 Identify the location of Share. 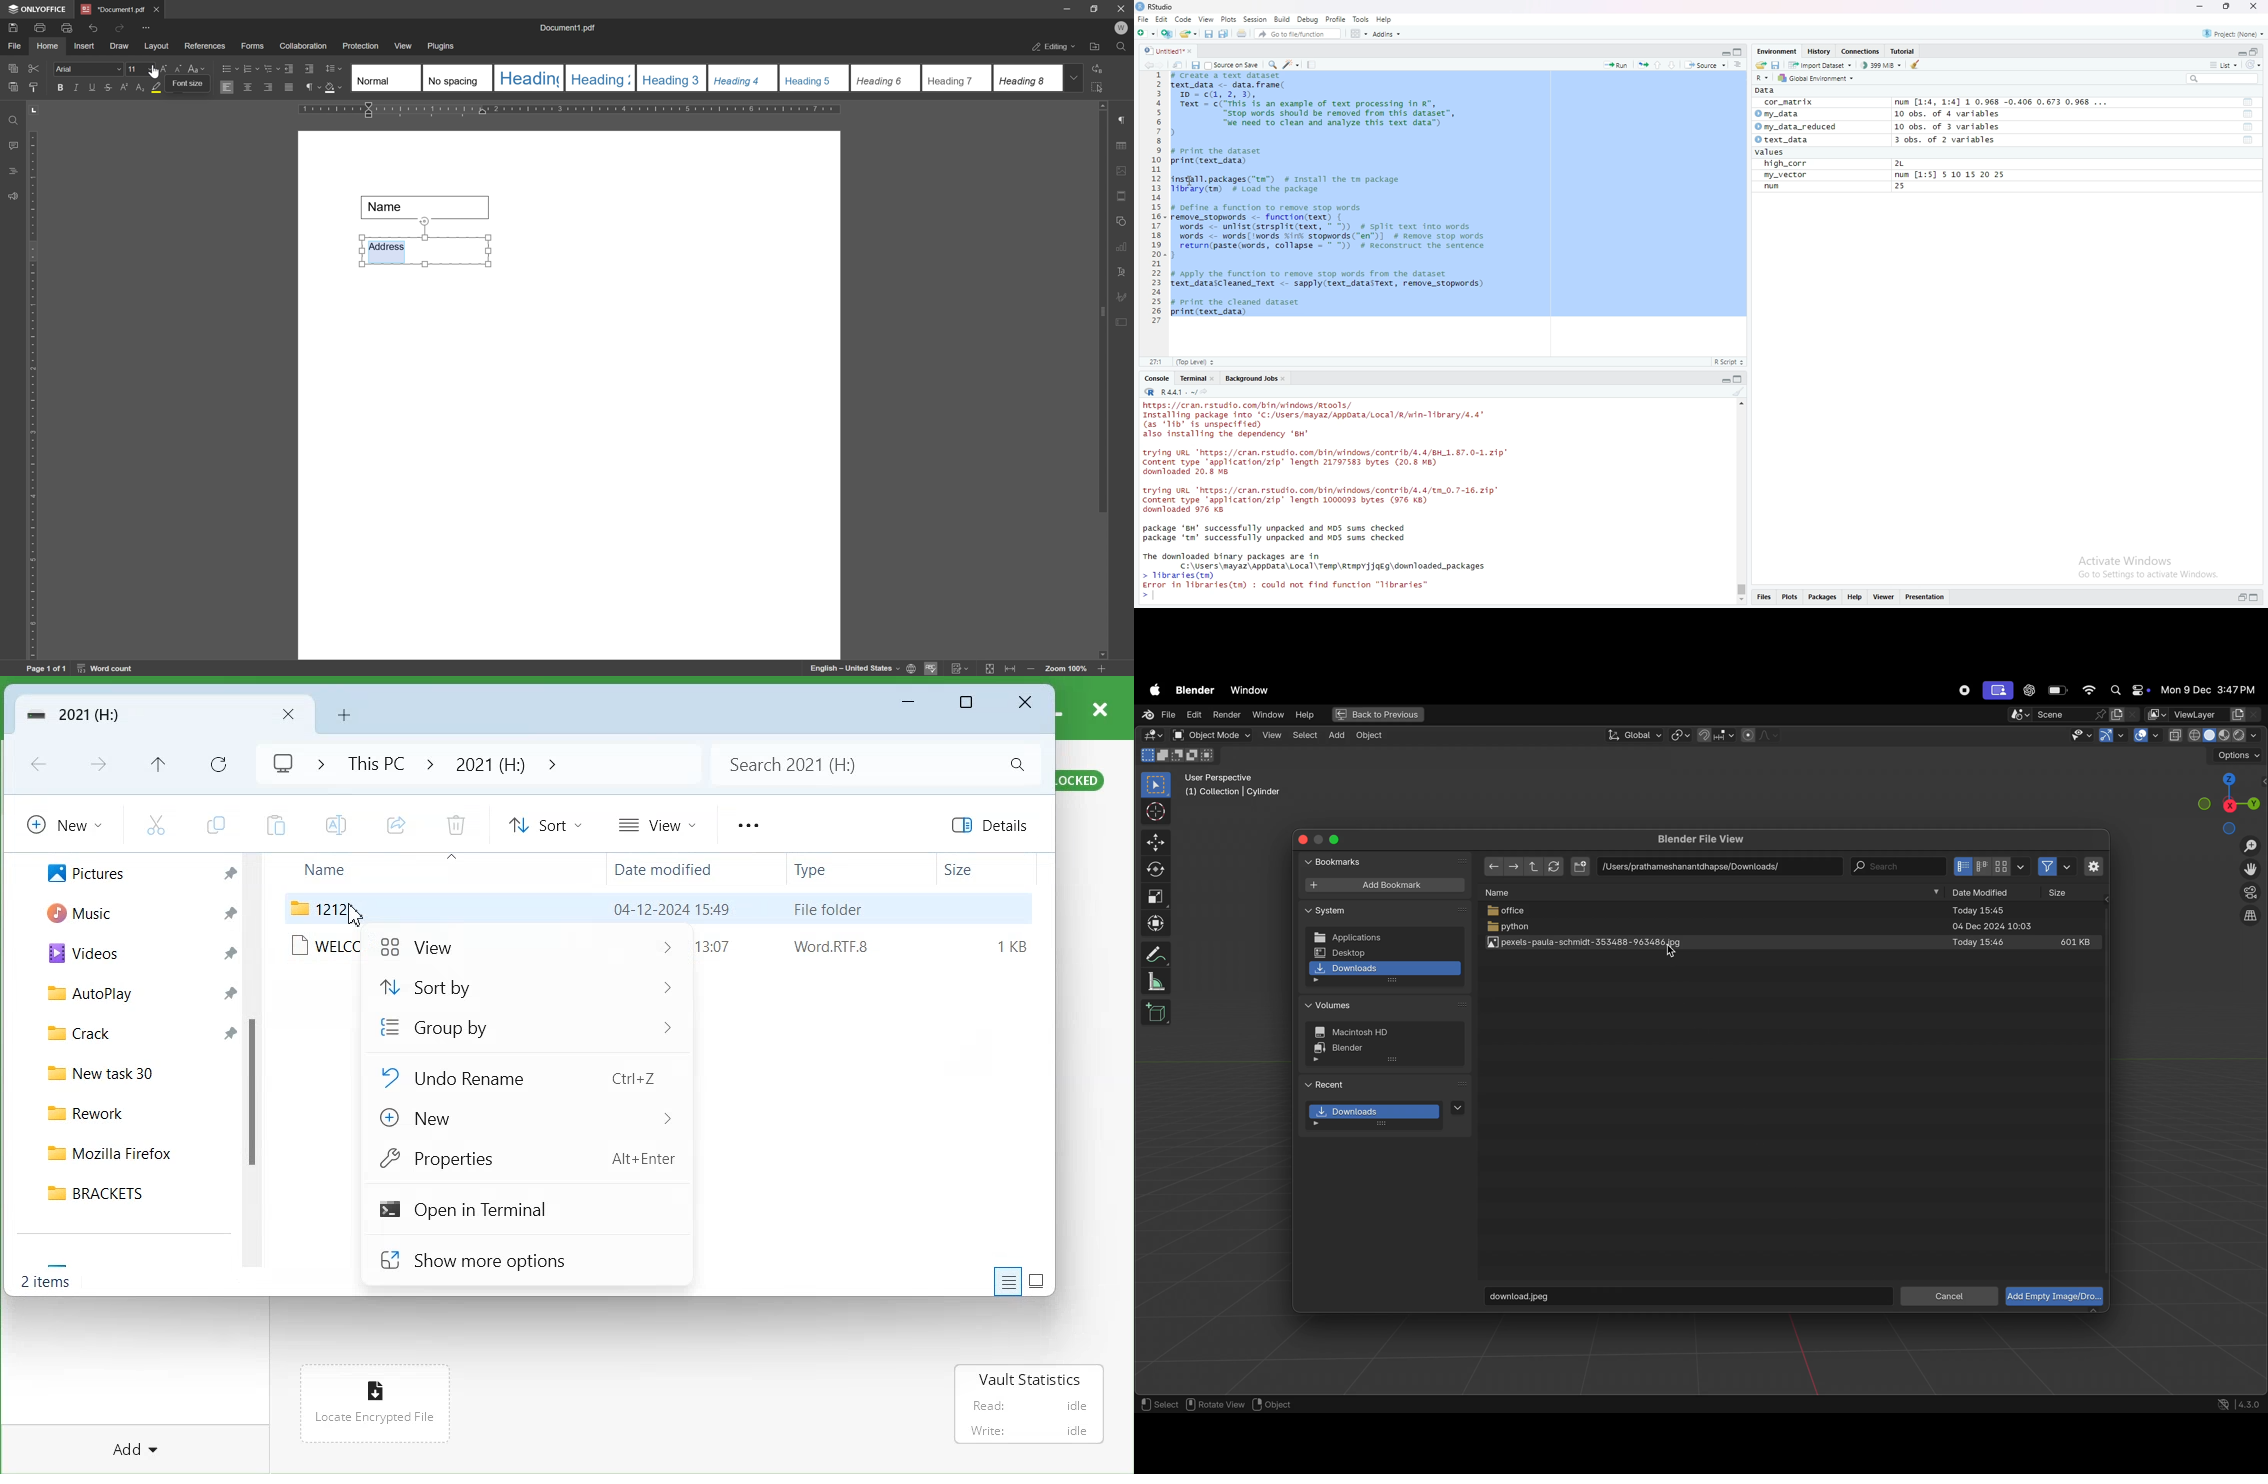
(395, 824).